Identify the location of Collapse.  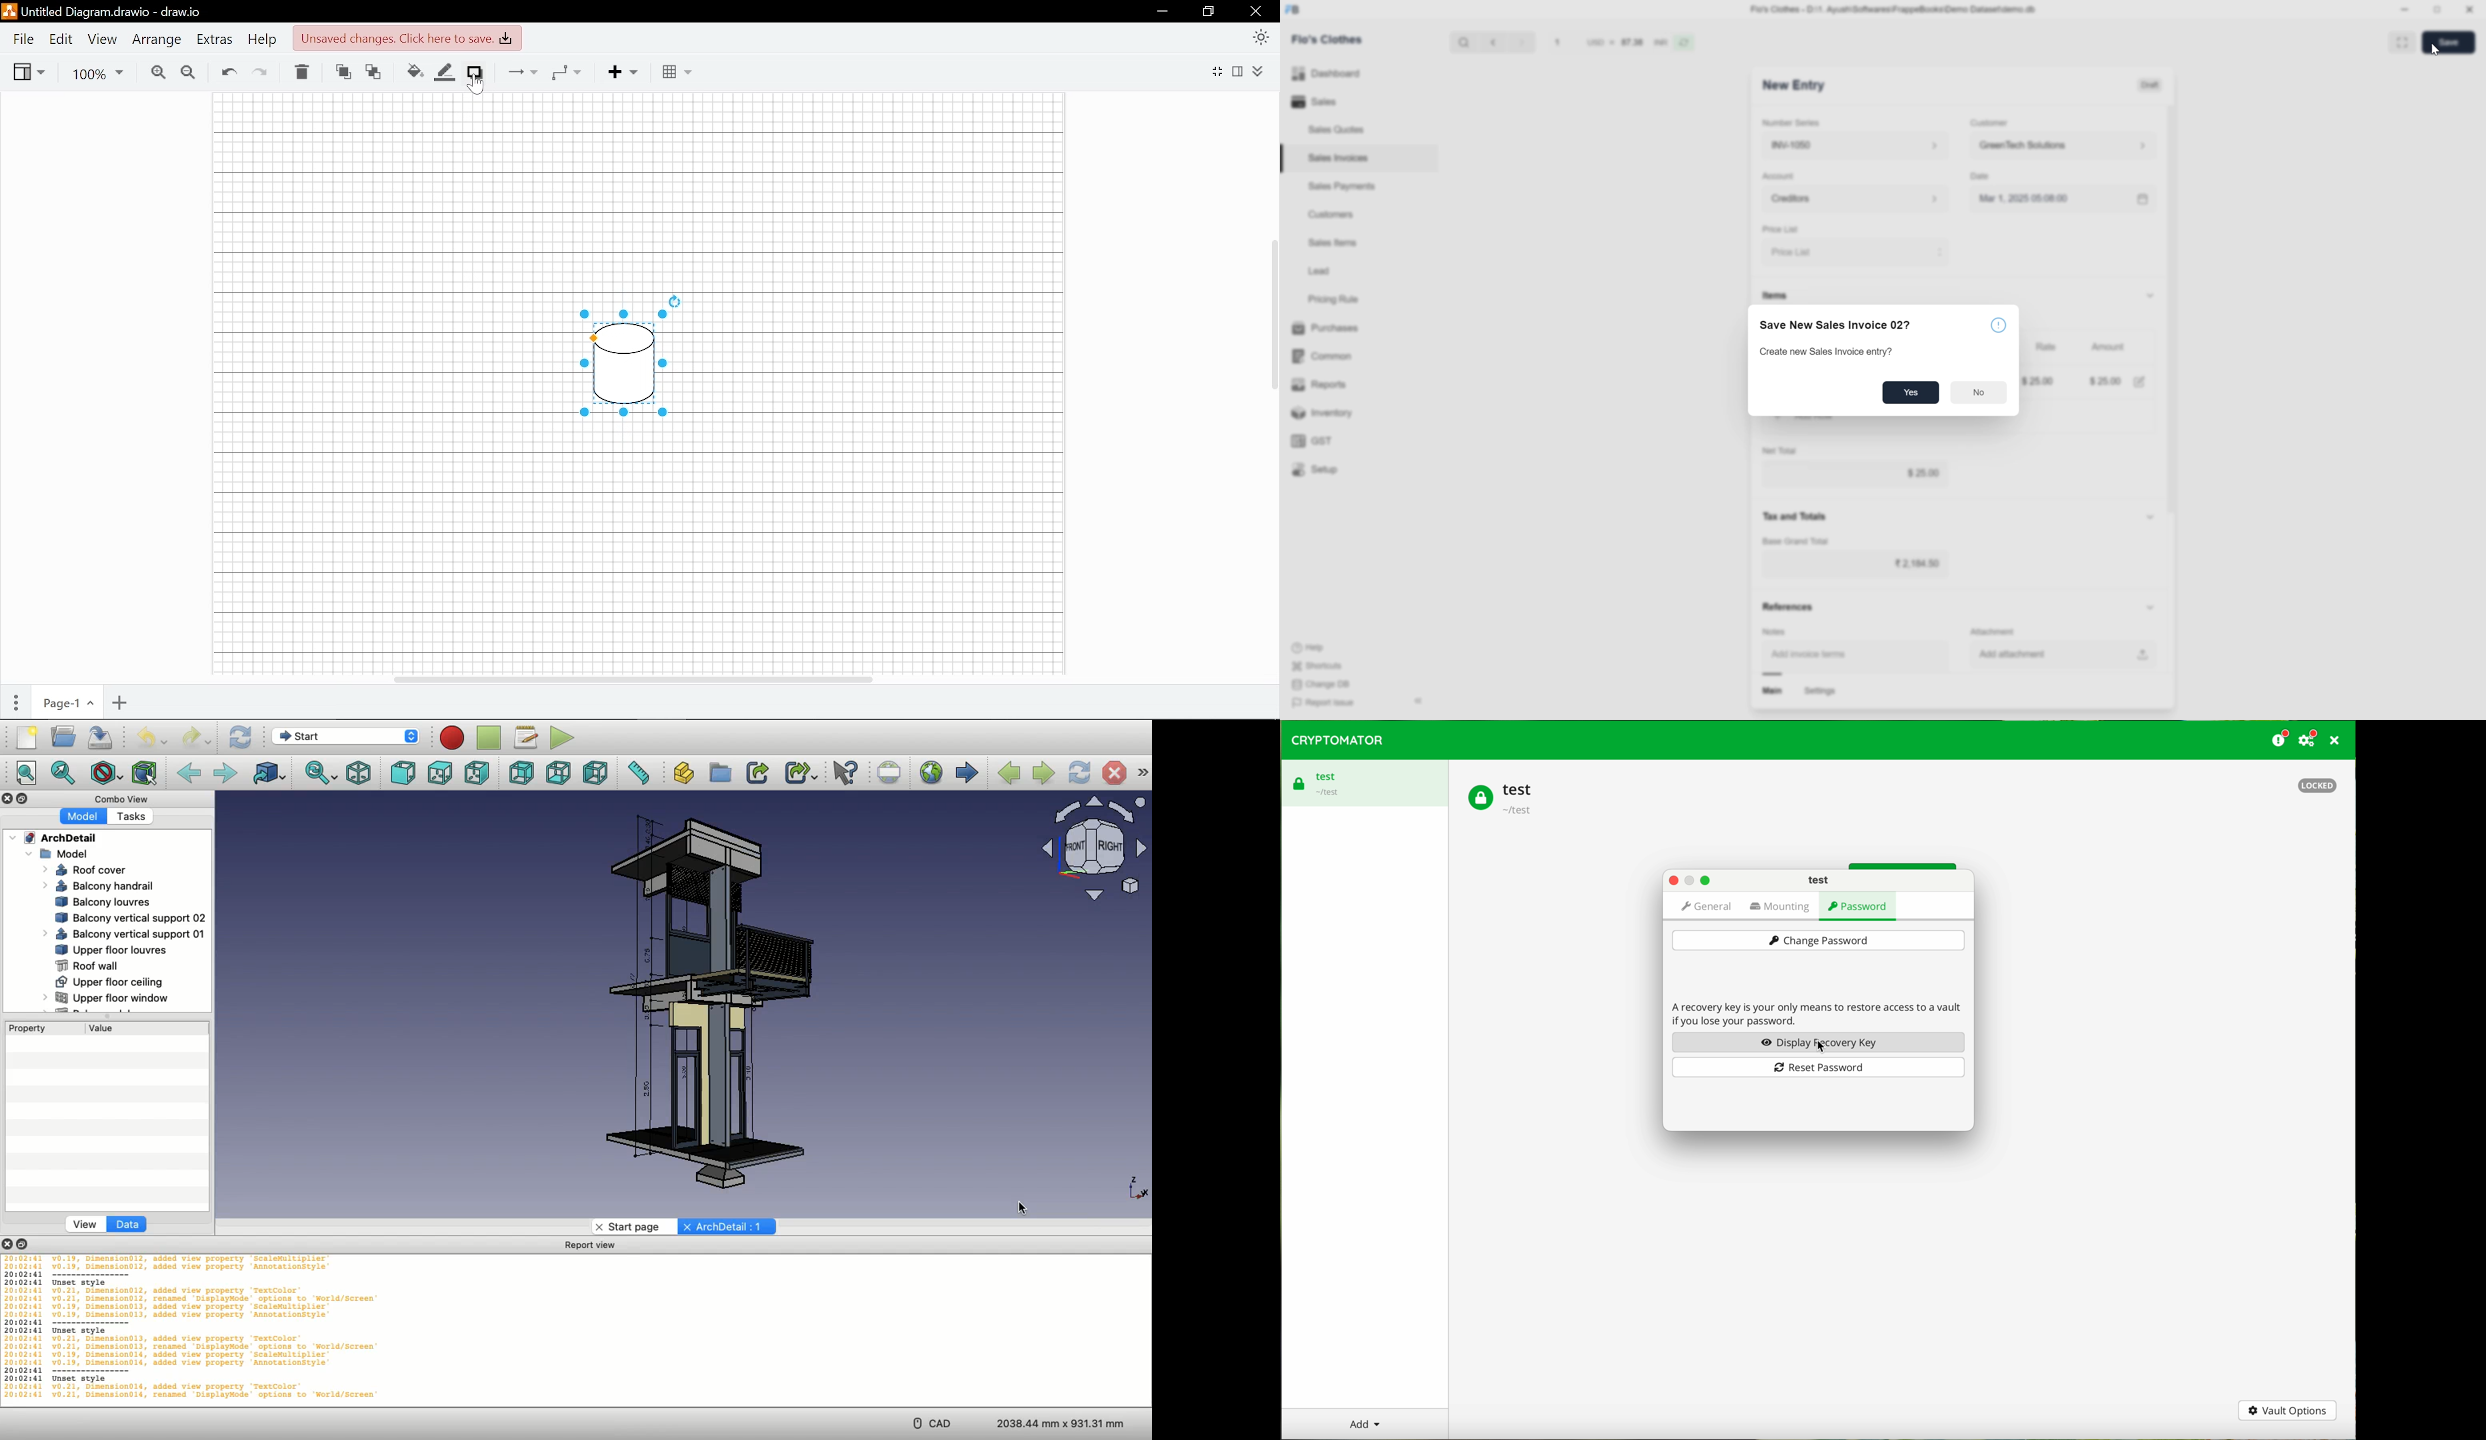
(22, 798).